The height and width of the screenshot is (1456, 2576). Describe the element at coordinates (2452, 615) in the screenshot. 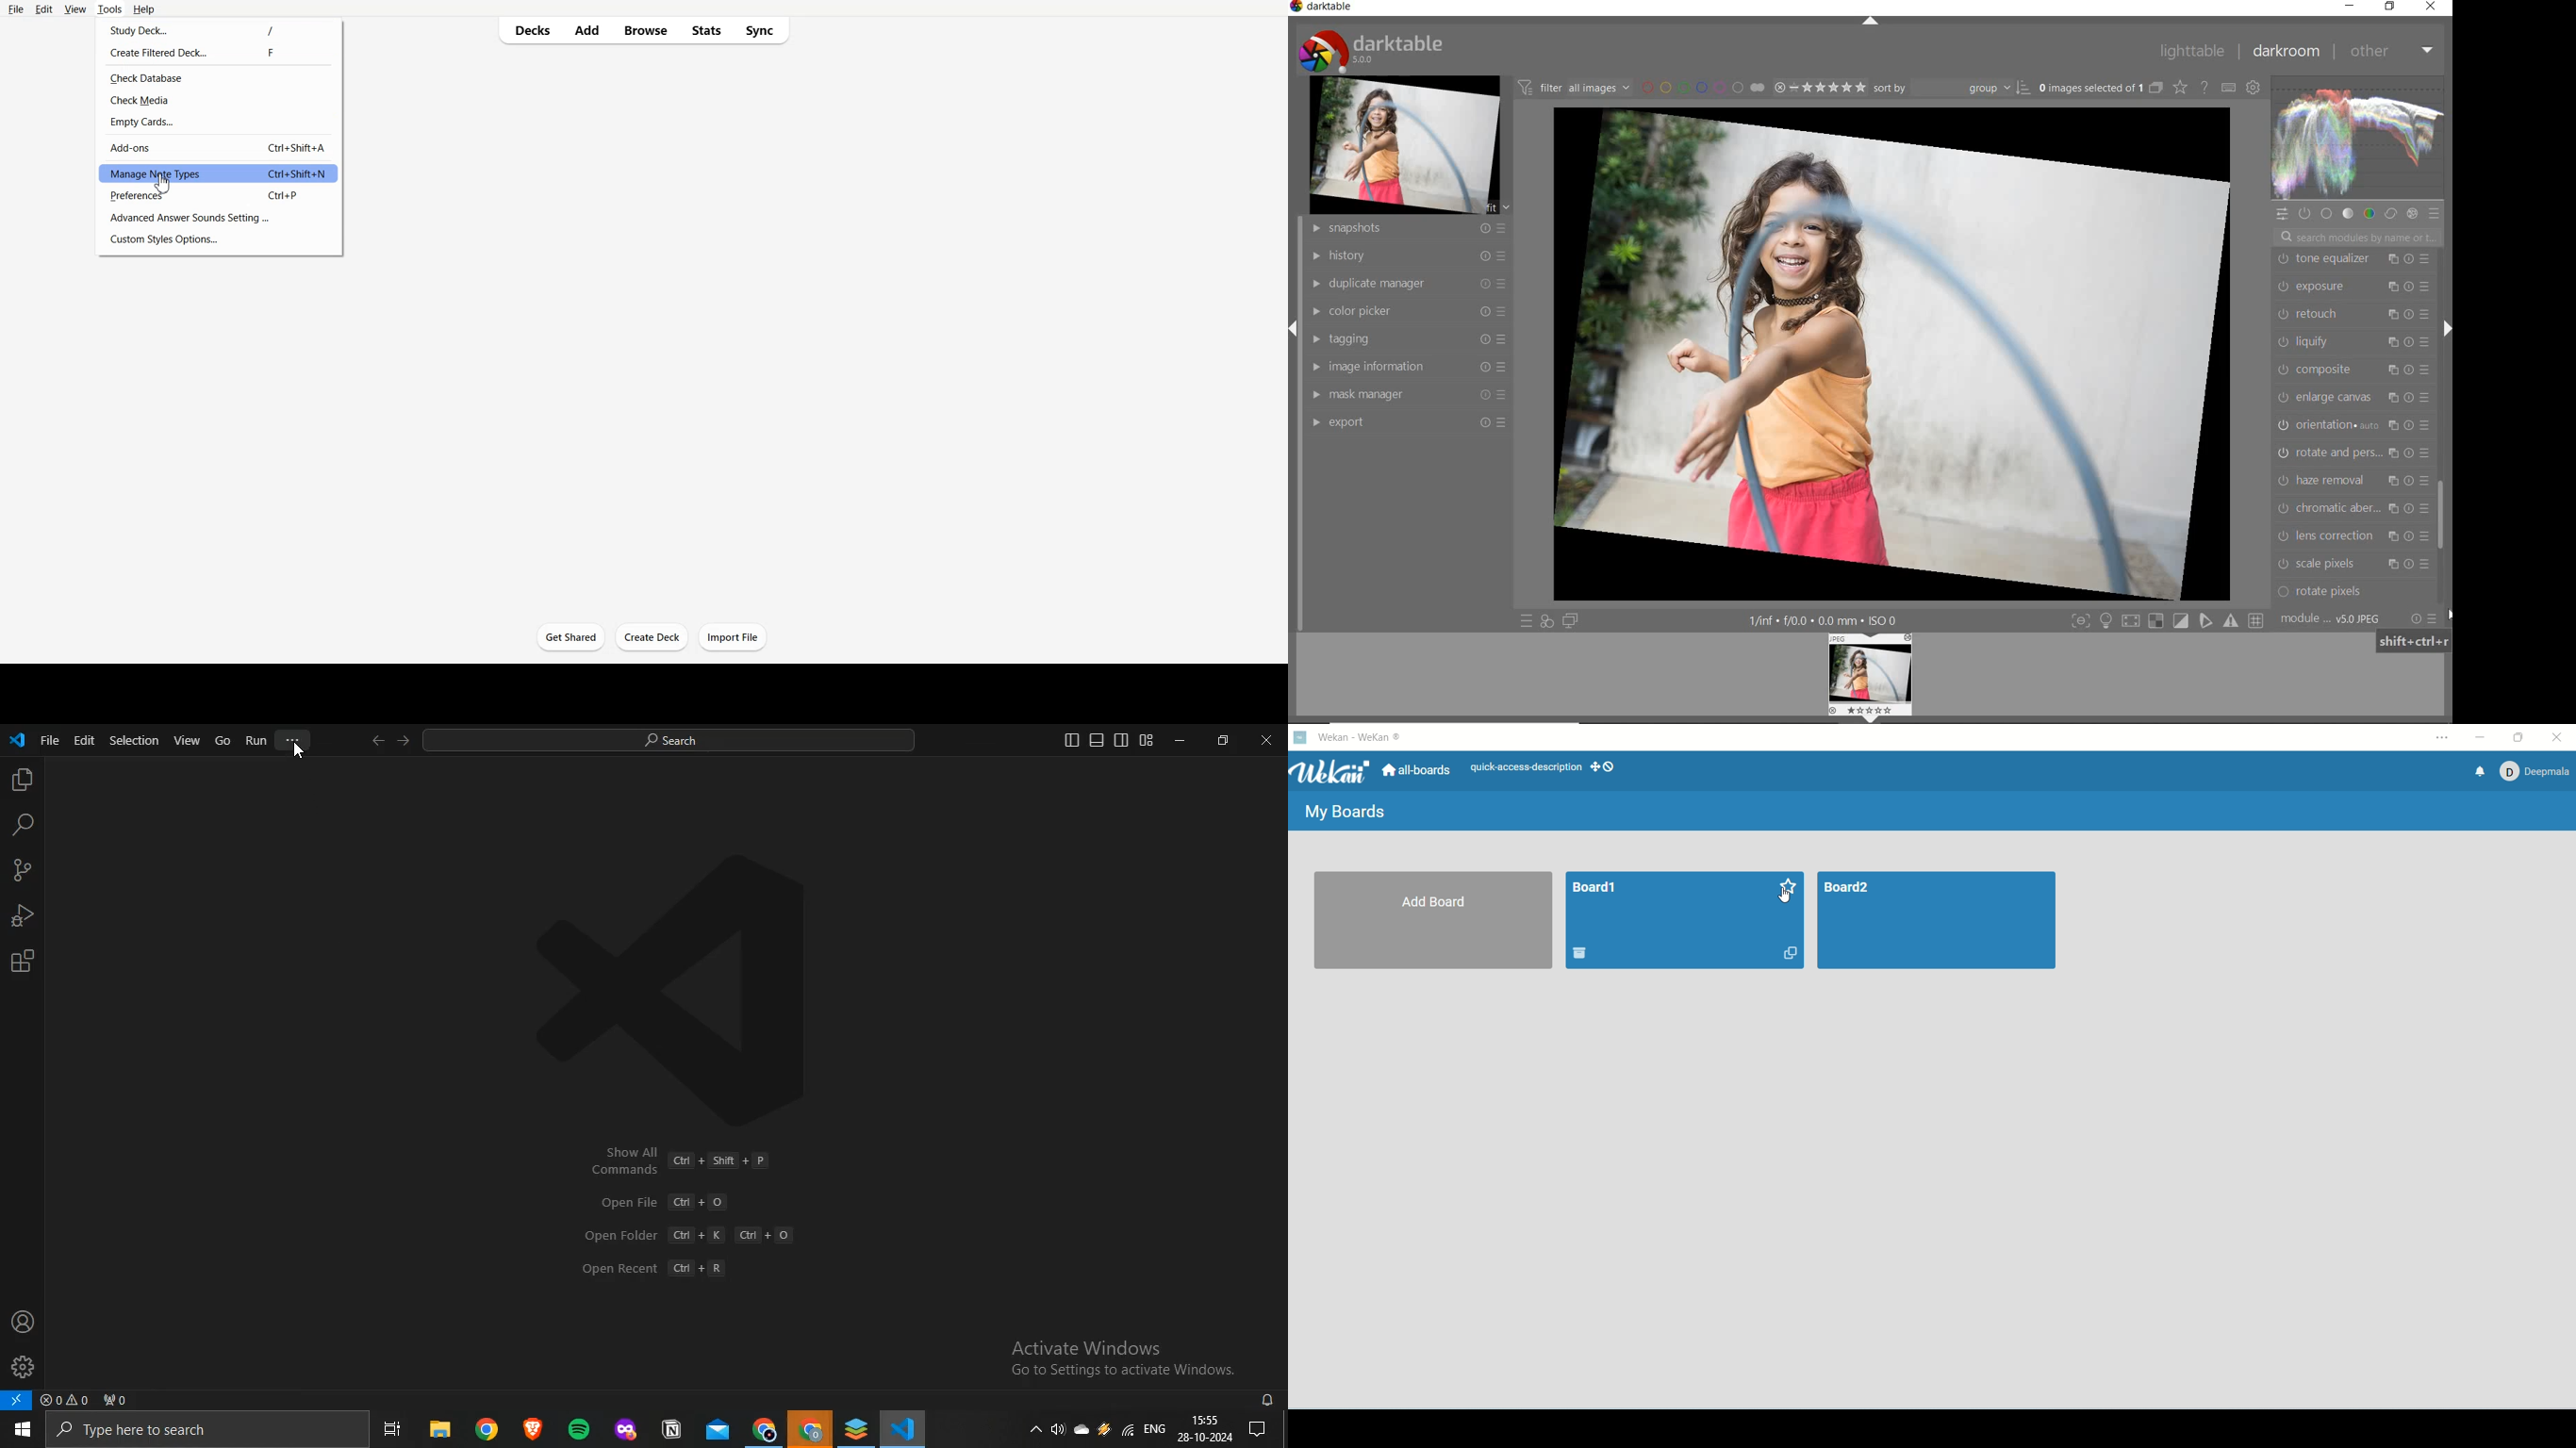

I see `CURSOR POSITION` at that location.